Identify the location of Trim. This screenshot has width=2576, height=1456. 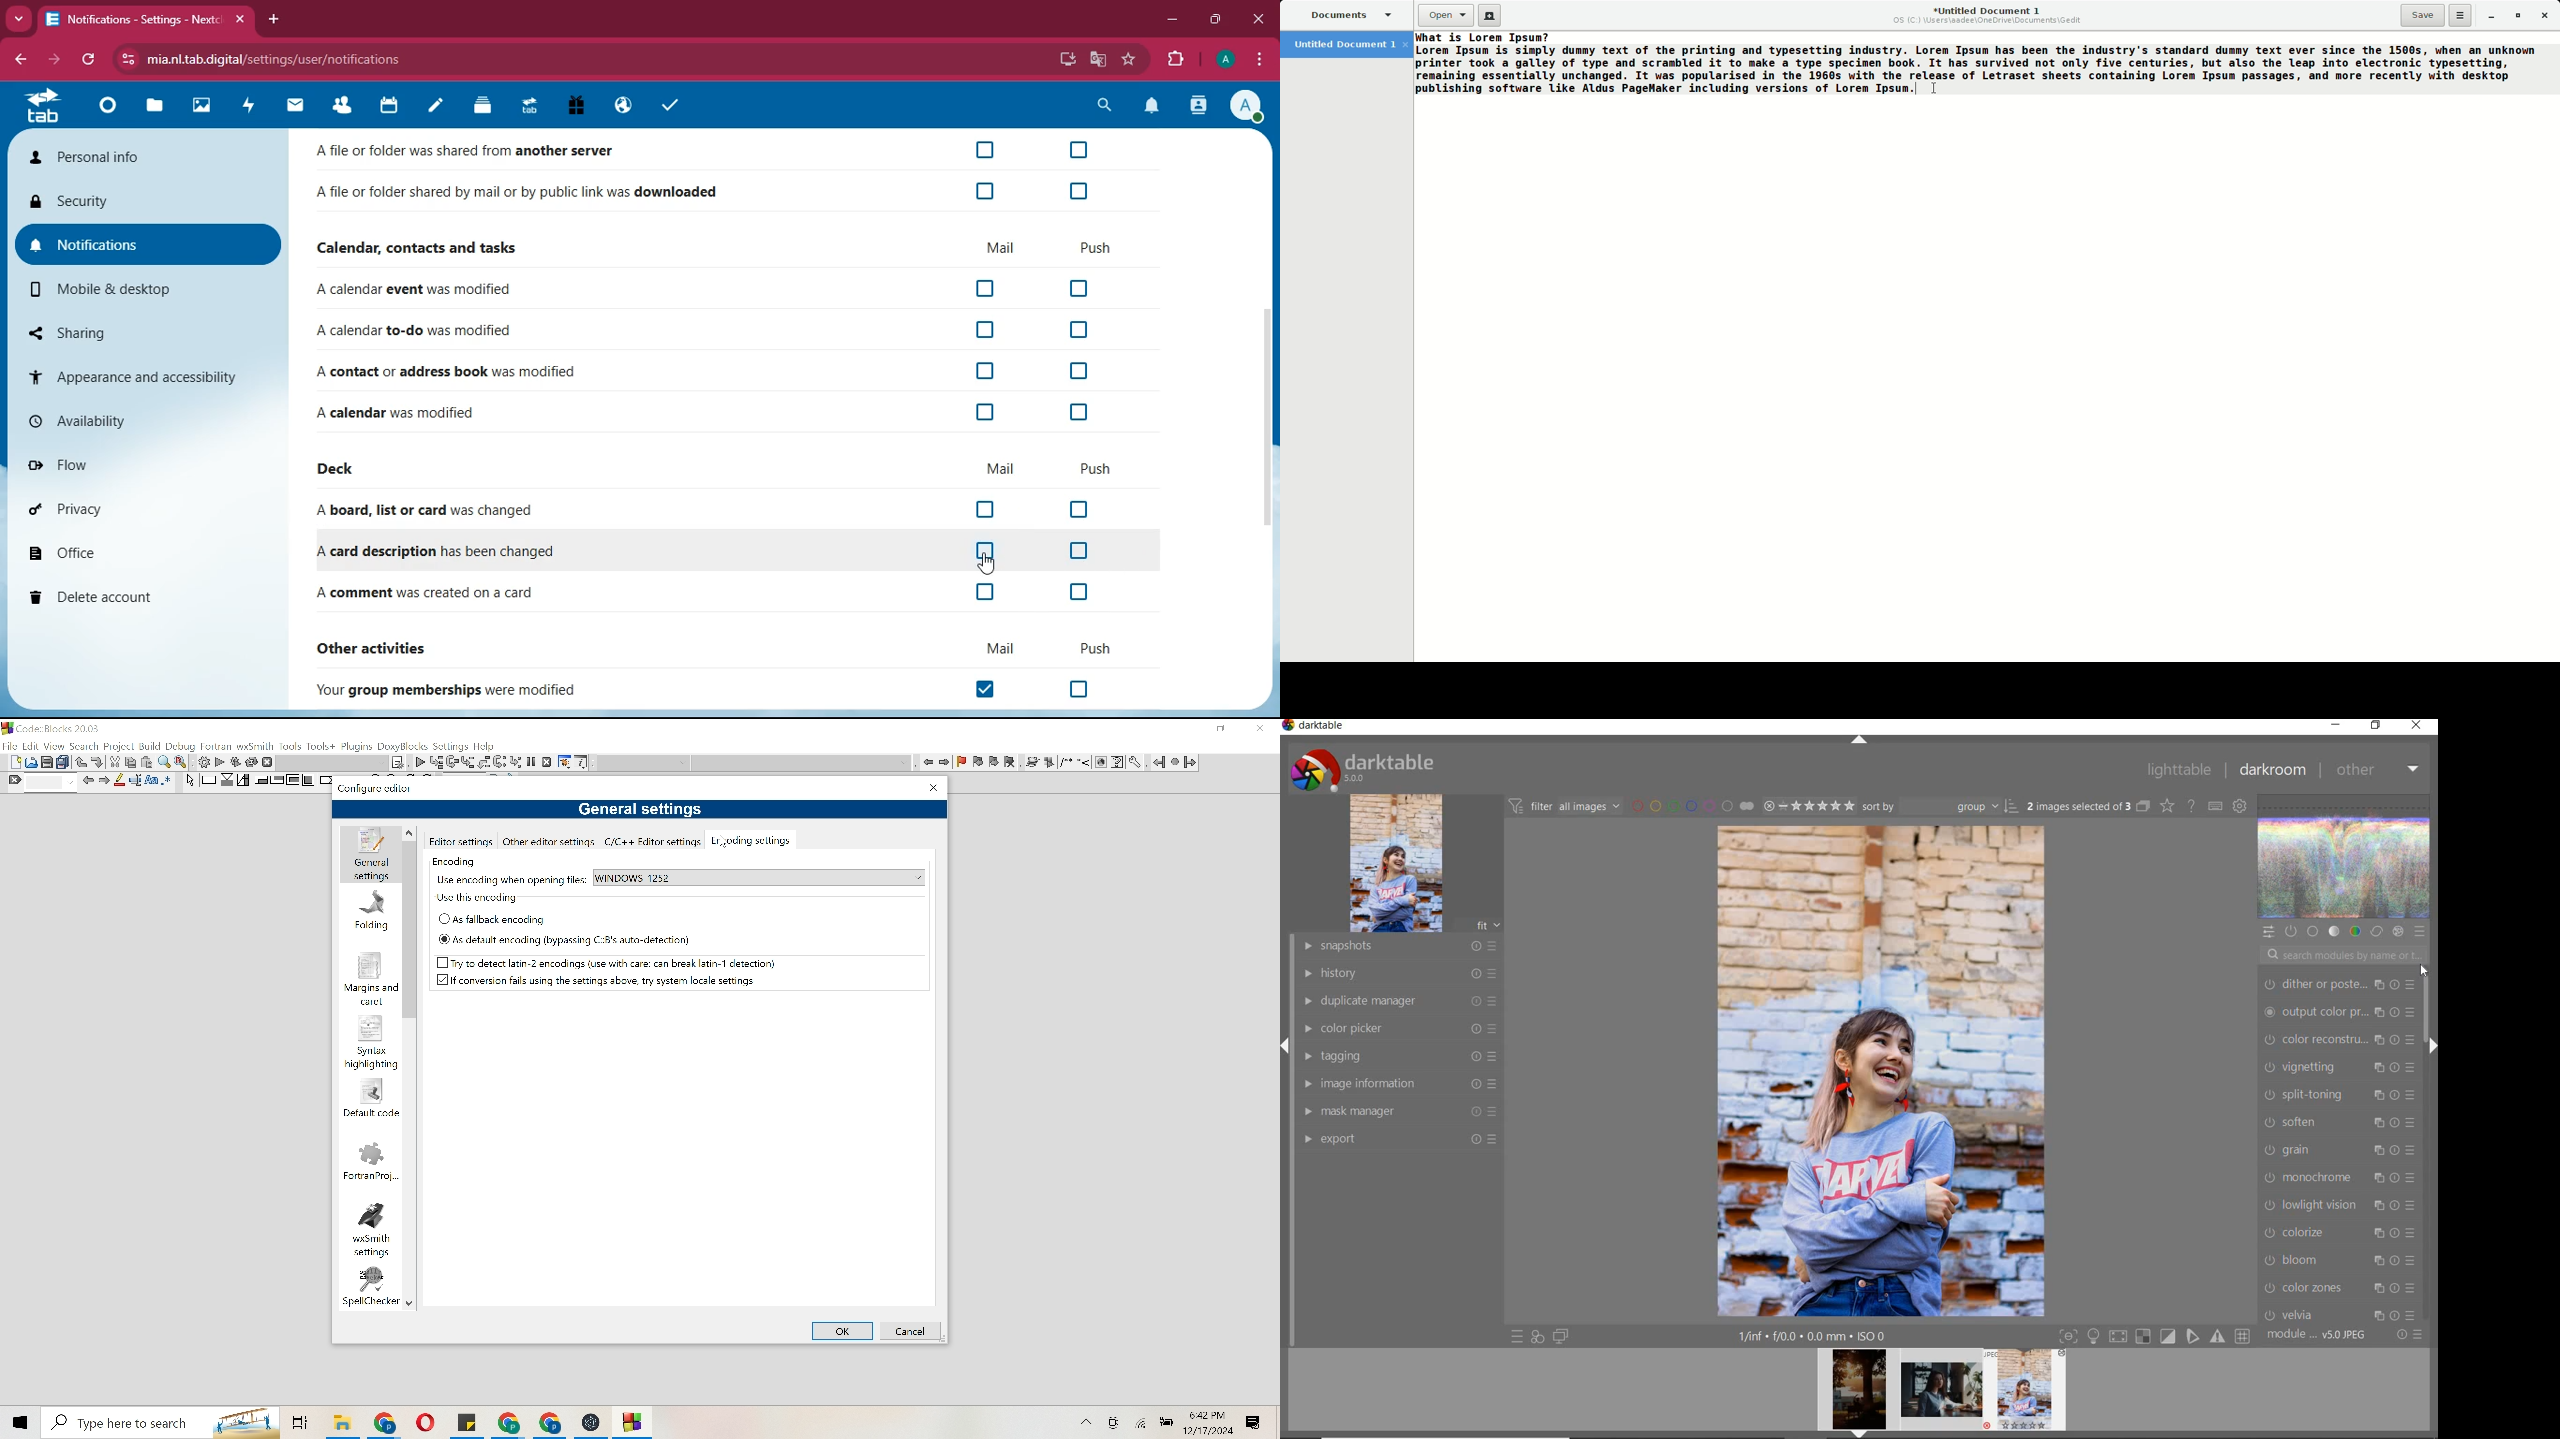
(114, 761).